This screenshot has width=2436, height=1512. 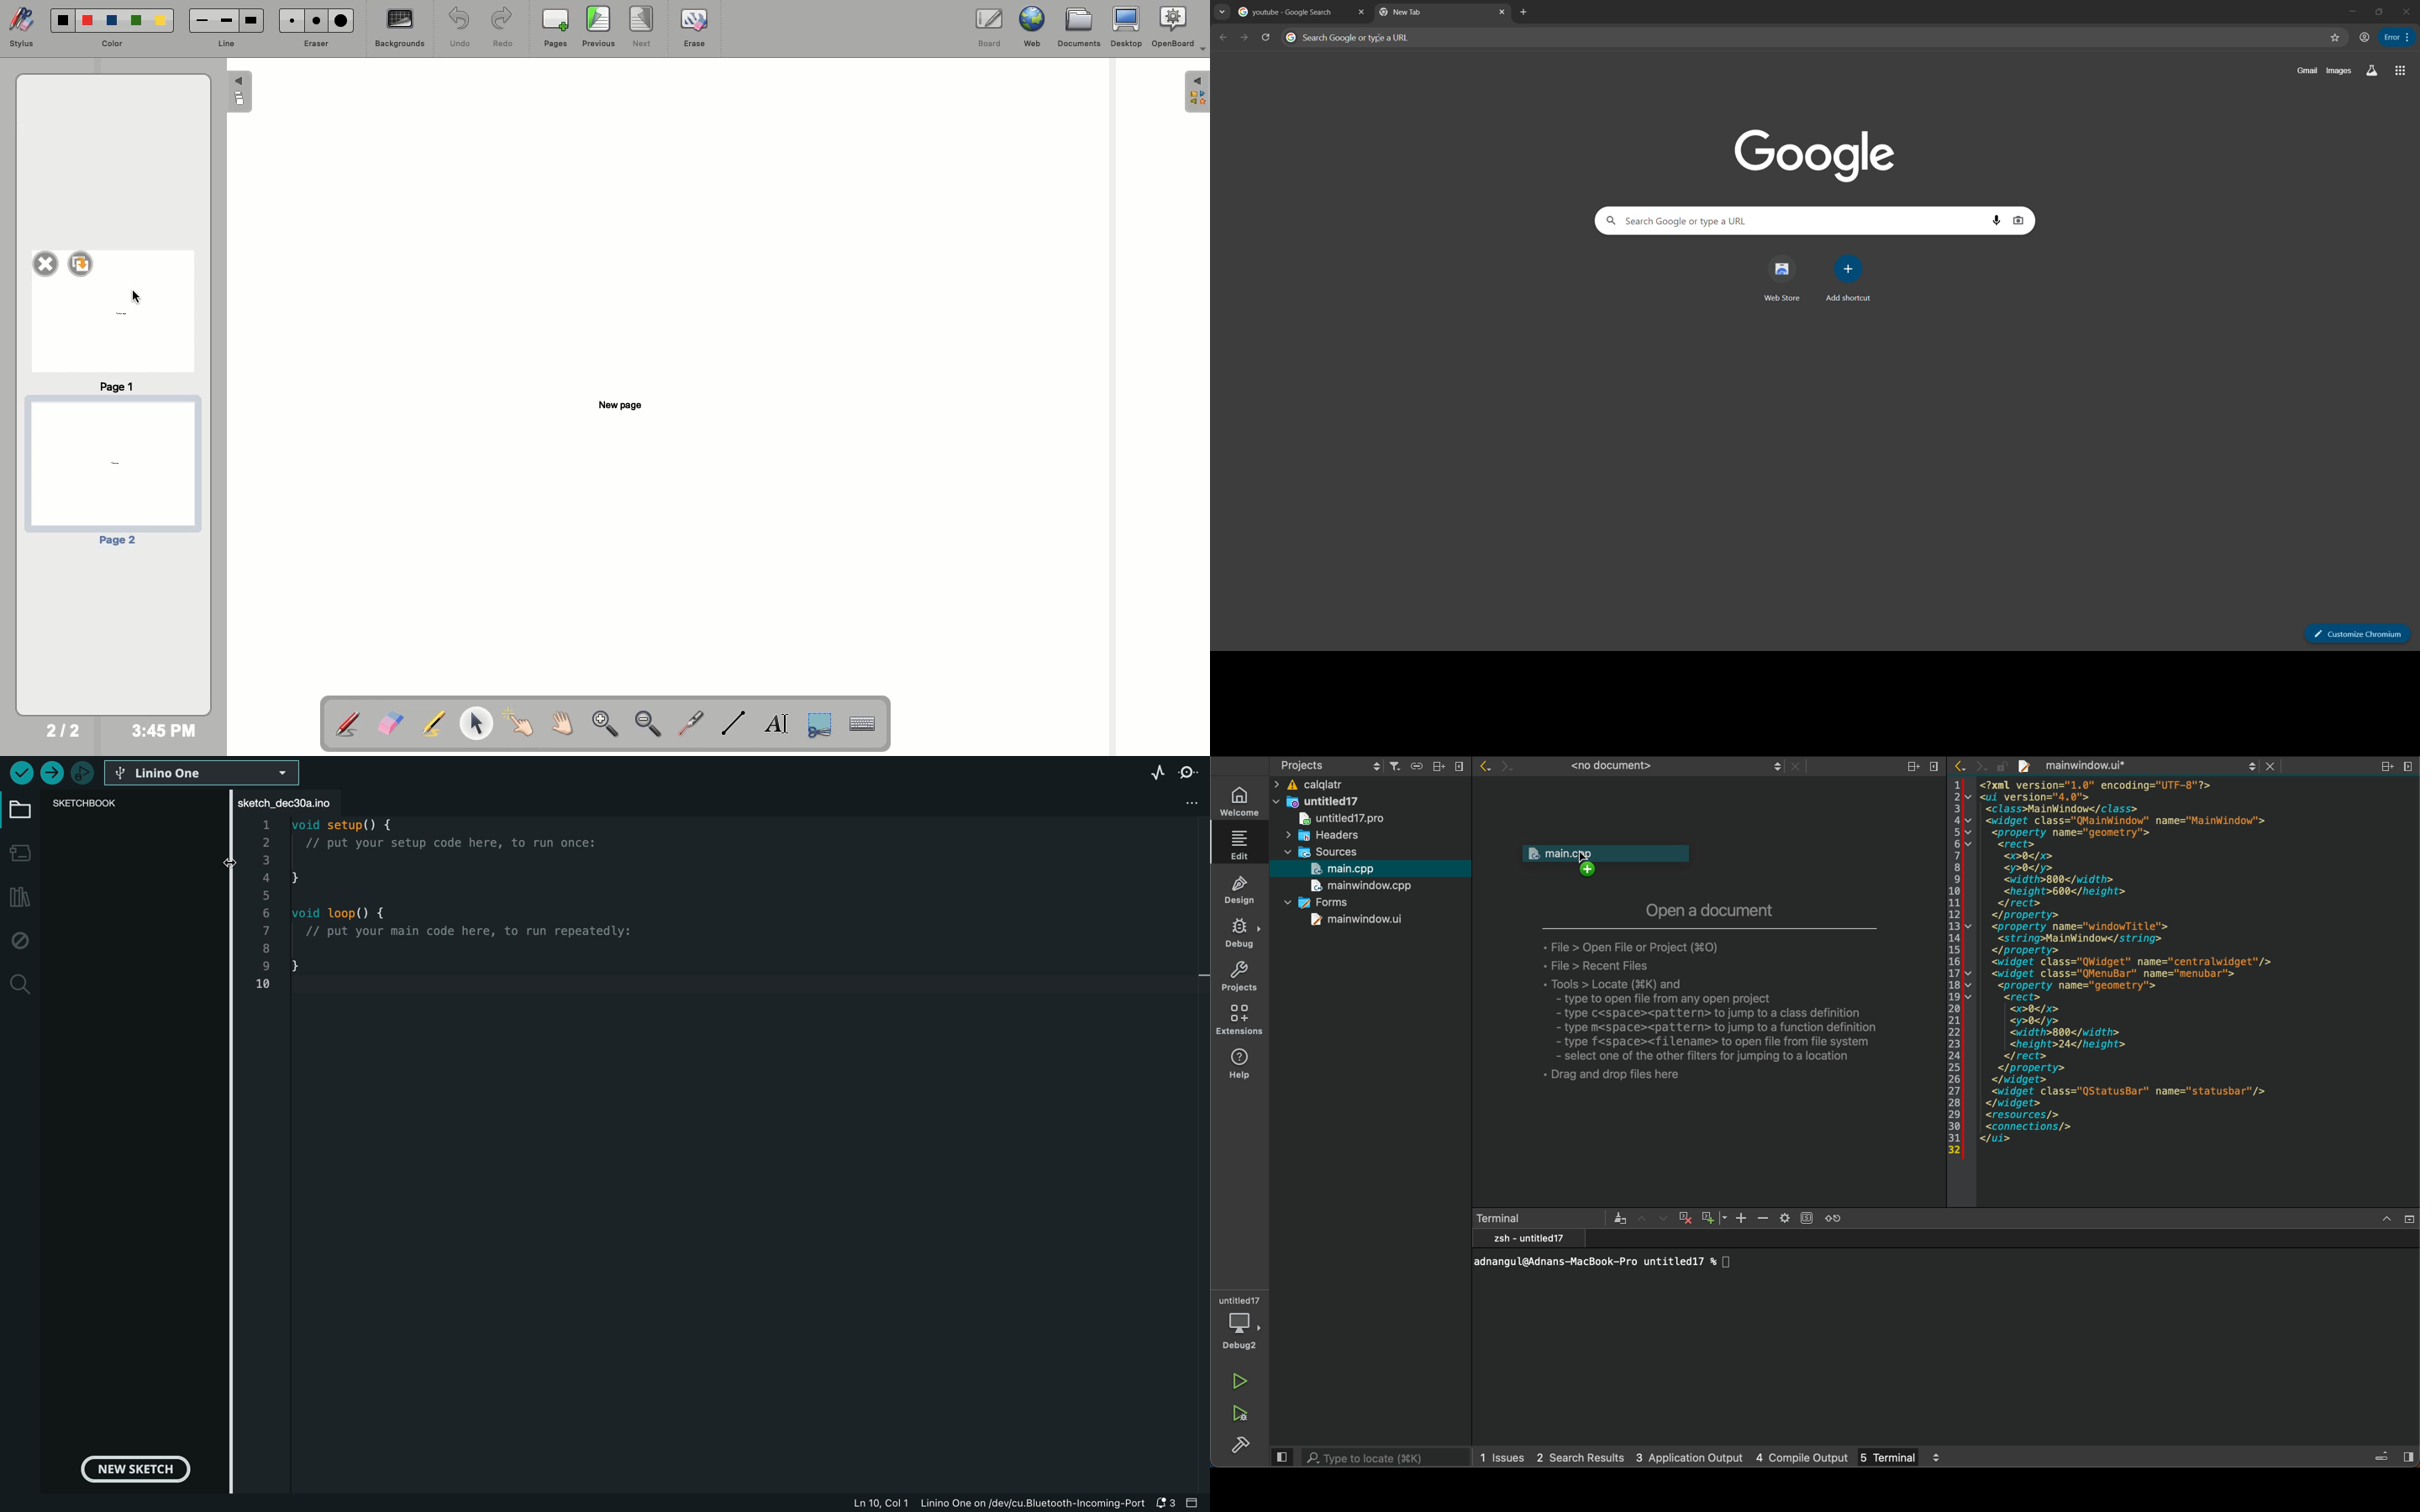 I want to click on Color, so click(x=112, y=45).